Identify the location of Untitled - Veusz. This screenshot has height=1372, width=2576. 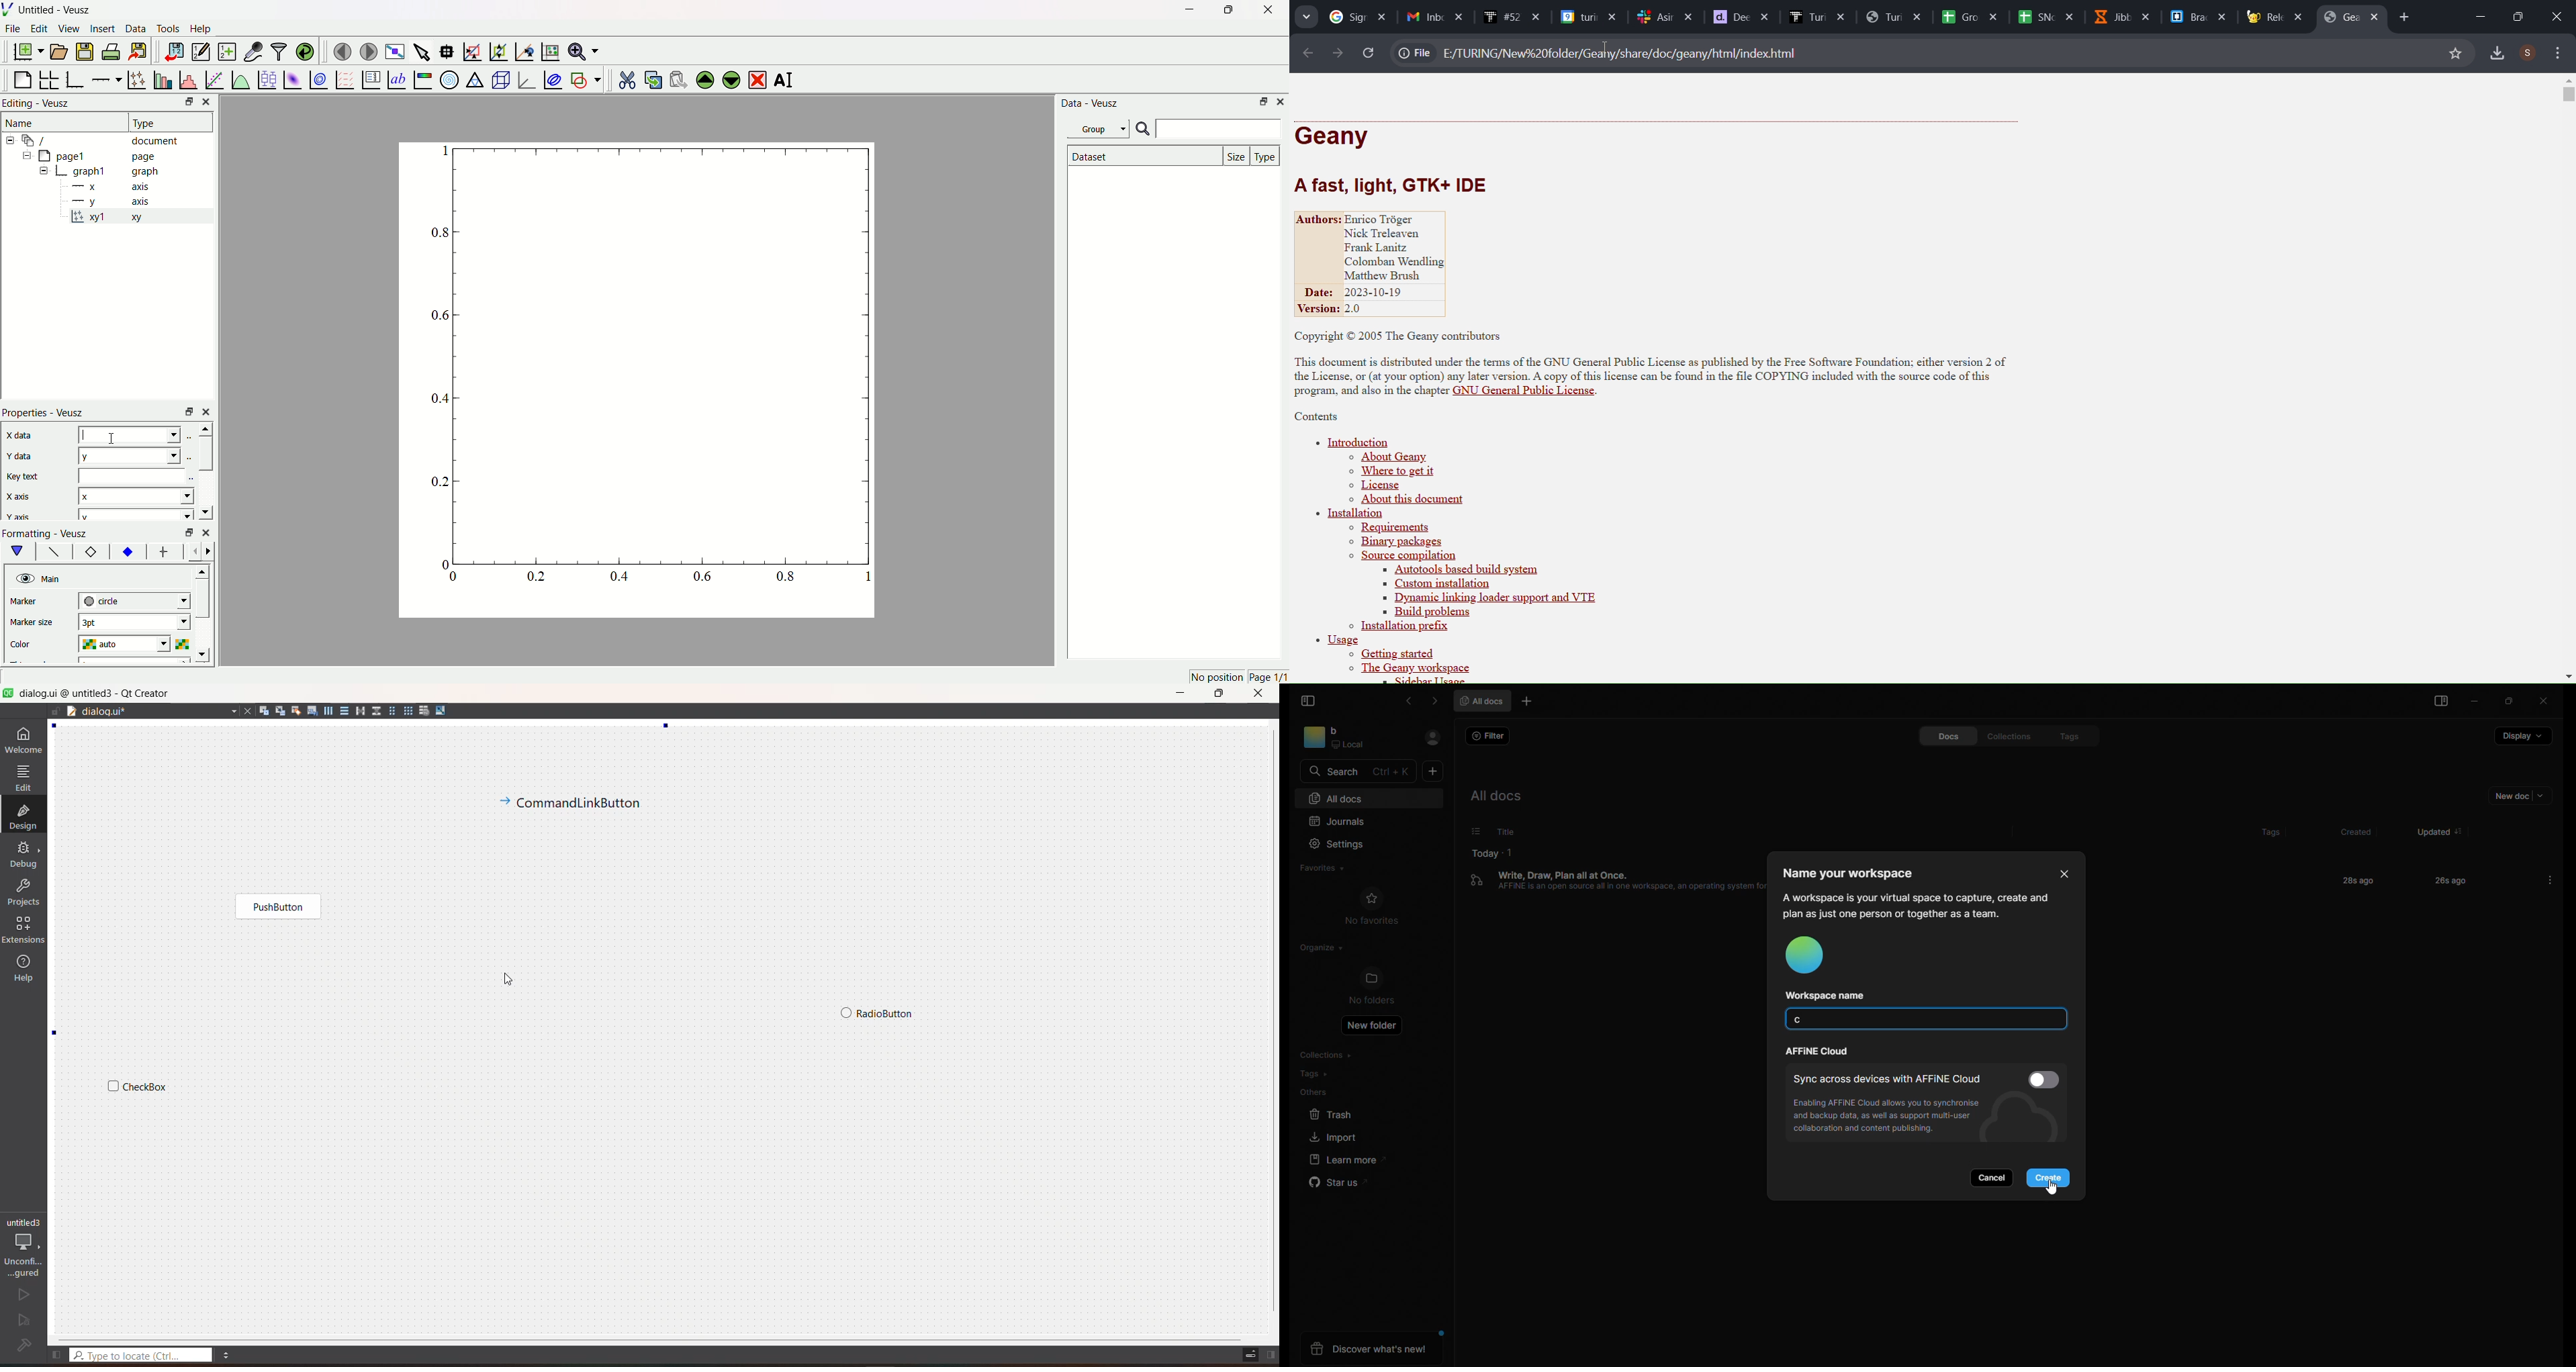
(57, 11).